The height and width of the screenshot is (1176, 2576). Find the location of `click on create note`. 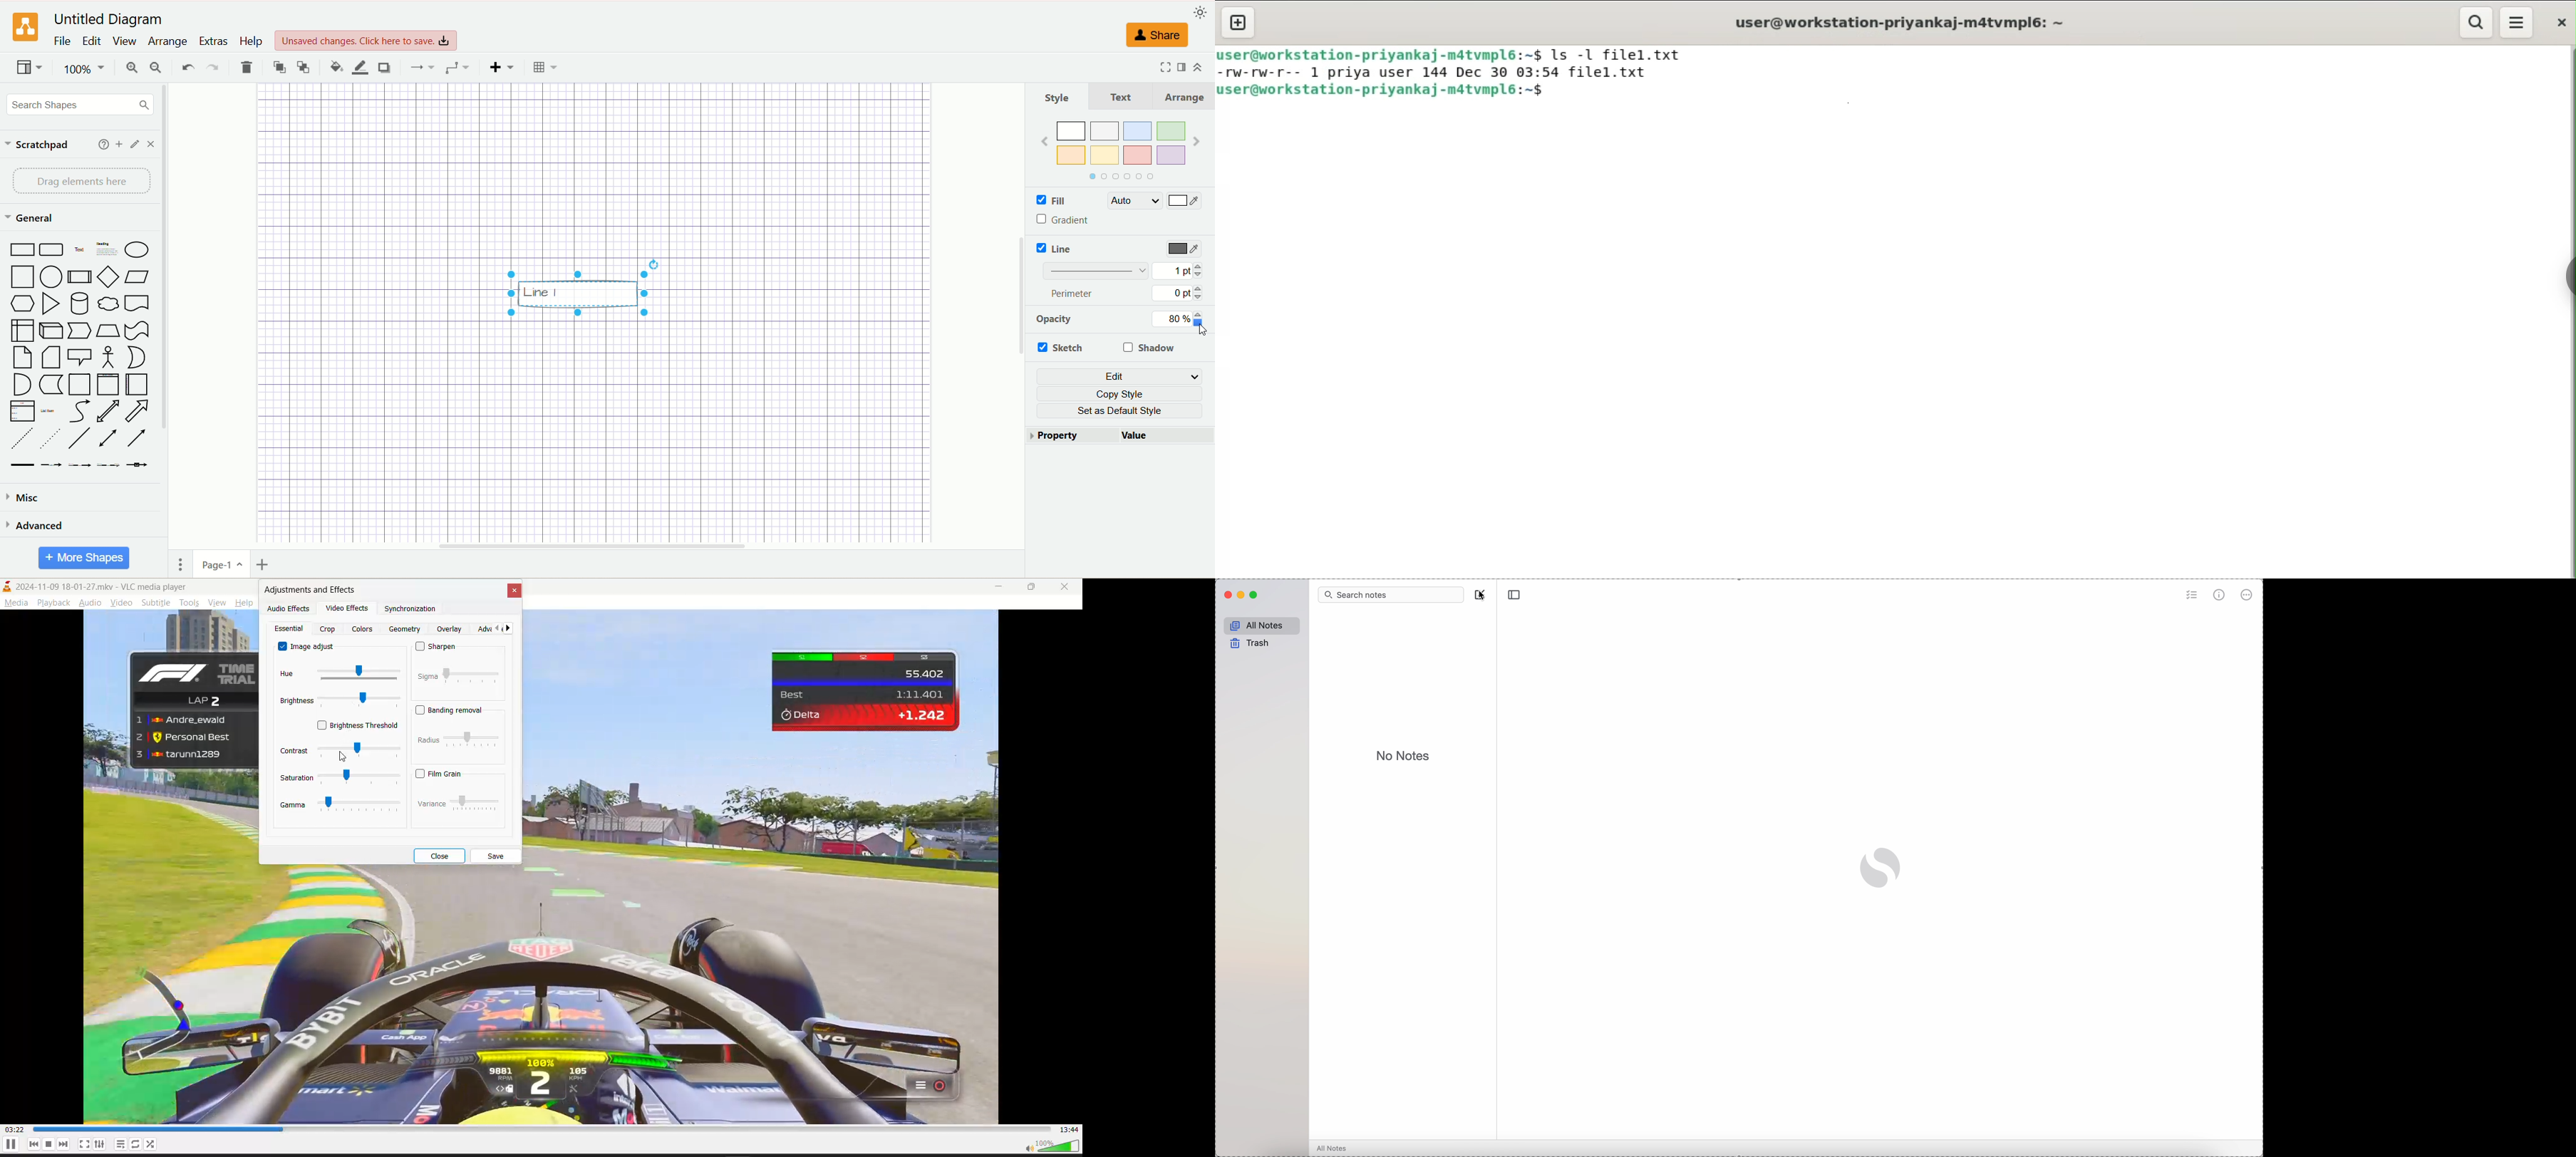

click on create note is located at coordinates (1481, 595).